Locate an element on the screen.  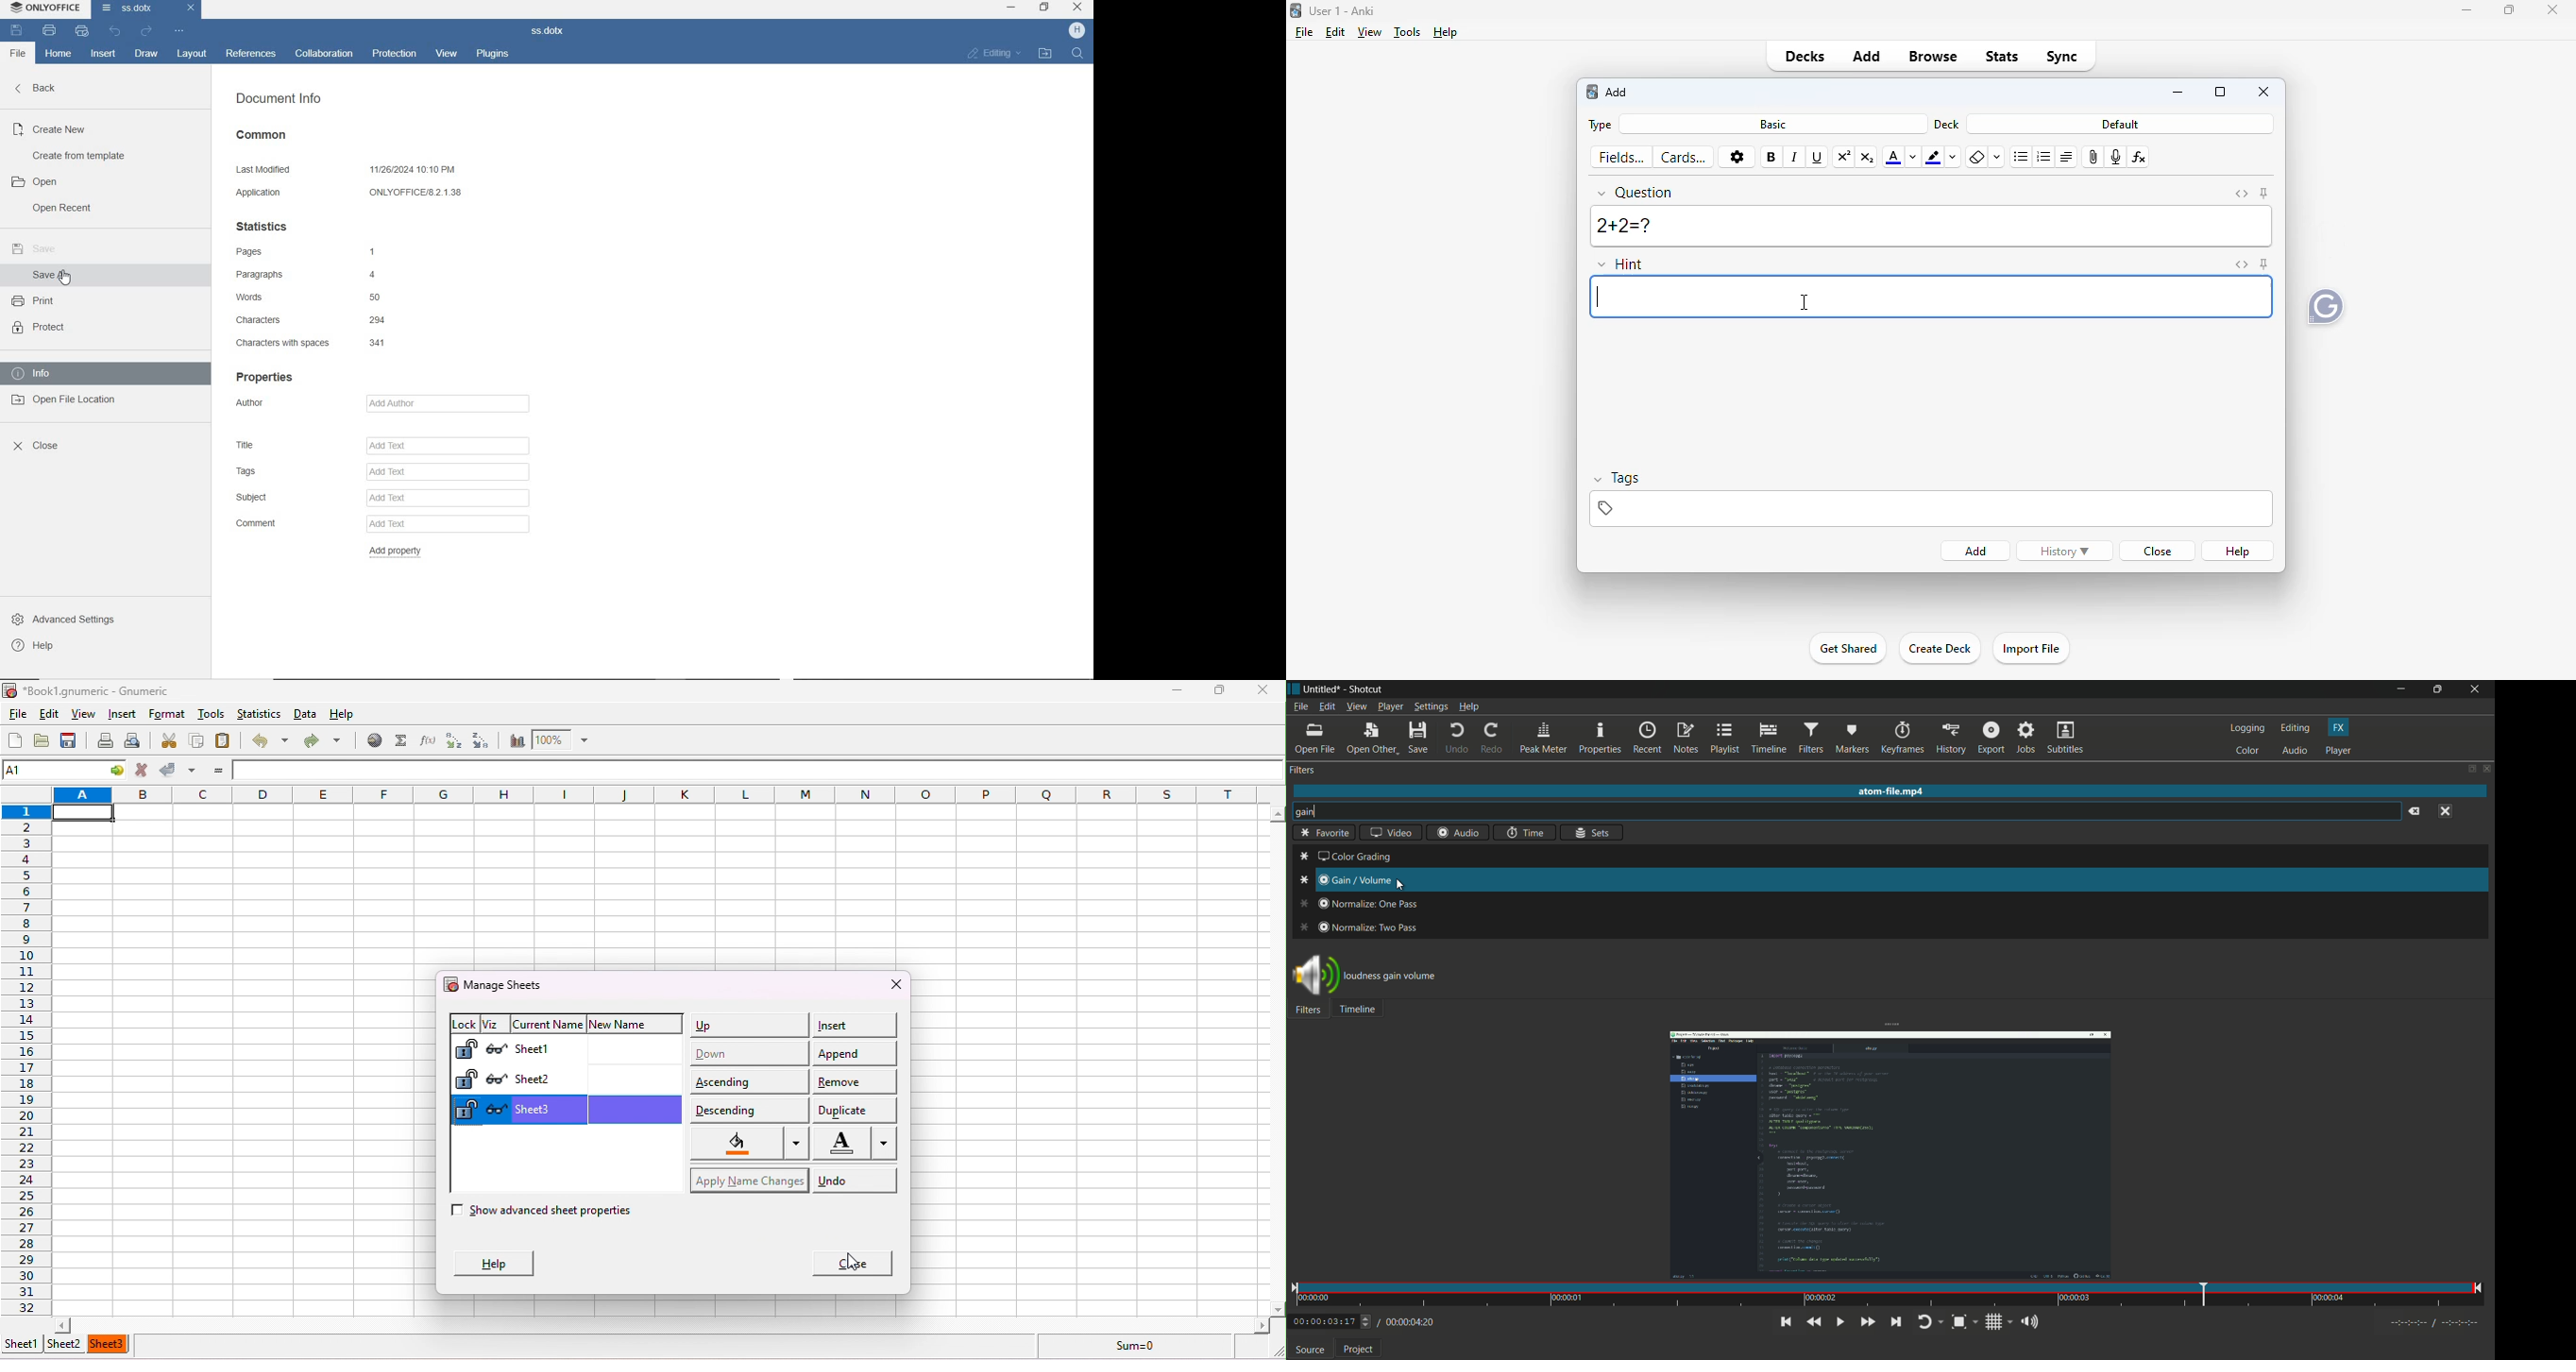
maximize is located at coordinates (2438, 689).